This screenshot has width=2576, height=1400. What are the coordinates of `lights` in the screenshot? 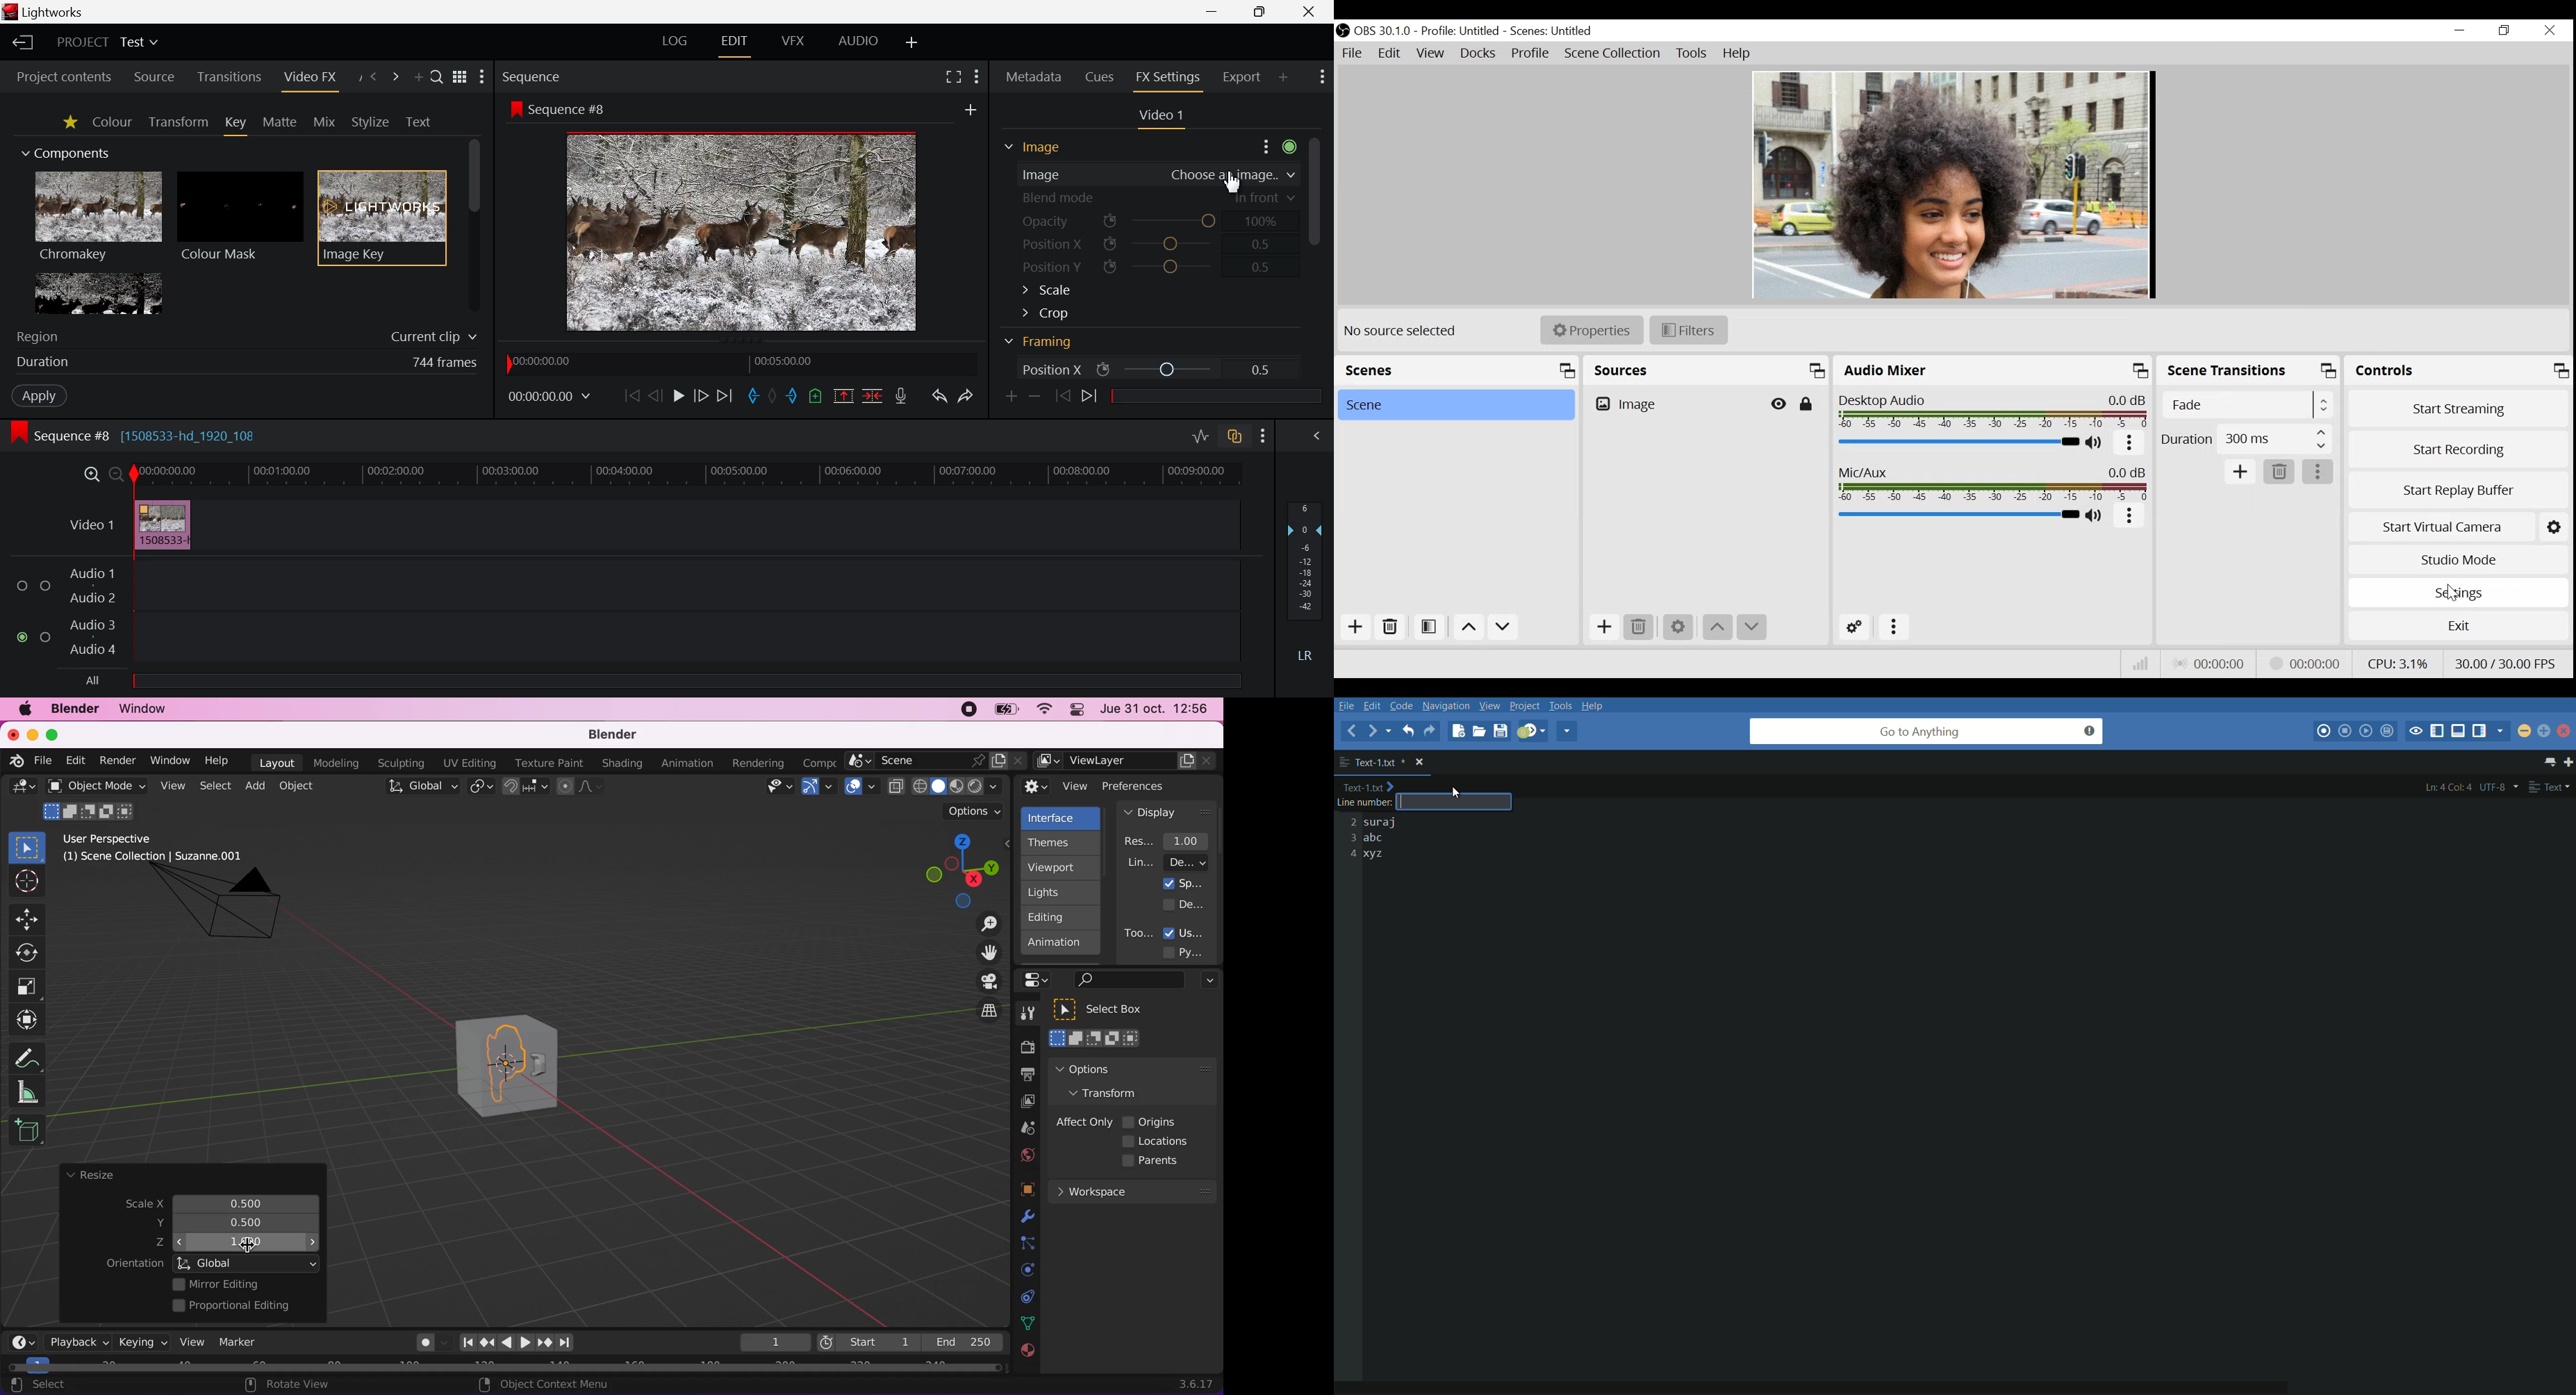 It's located at (1063, 893).